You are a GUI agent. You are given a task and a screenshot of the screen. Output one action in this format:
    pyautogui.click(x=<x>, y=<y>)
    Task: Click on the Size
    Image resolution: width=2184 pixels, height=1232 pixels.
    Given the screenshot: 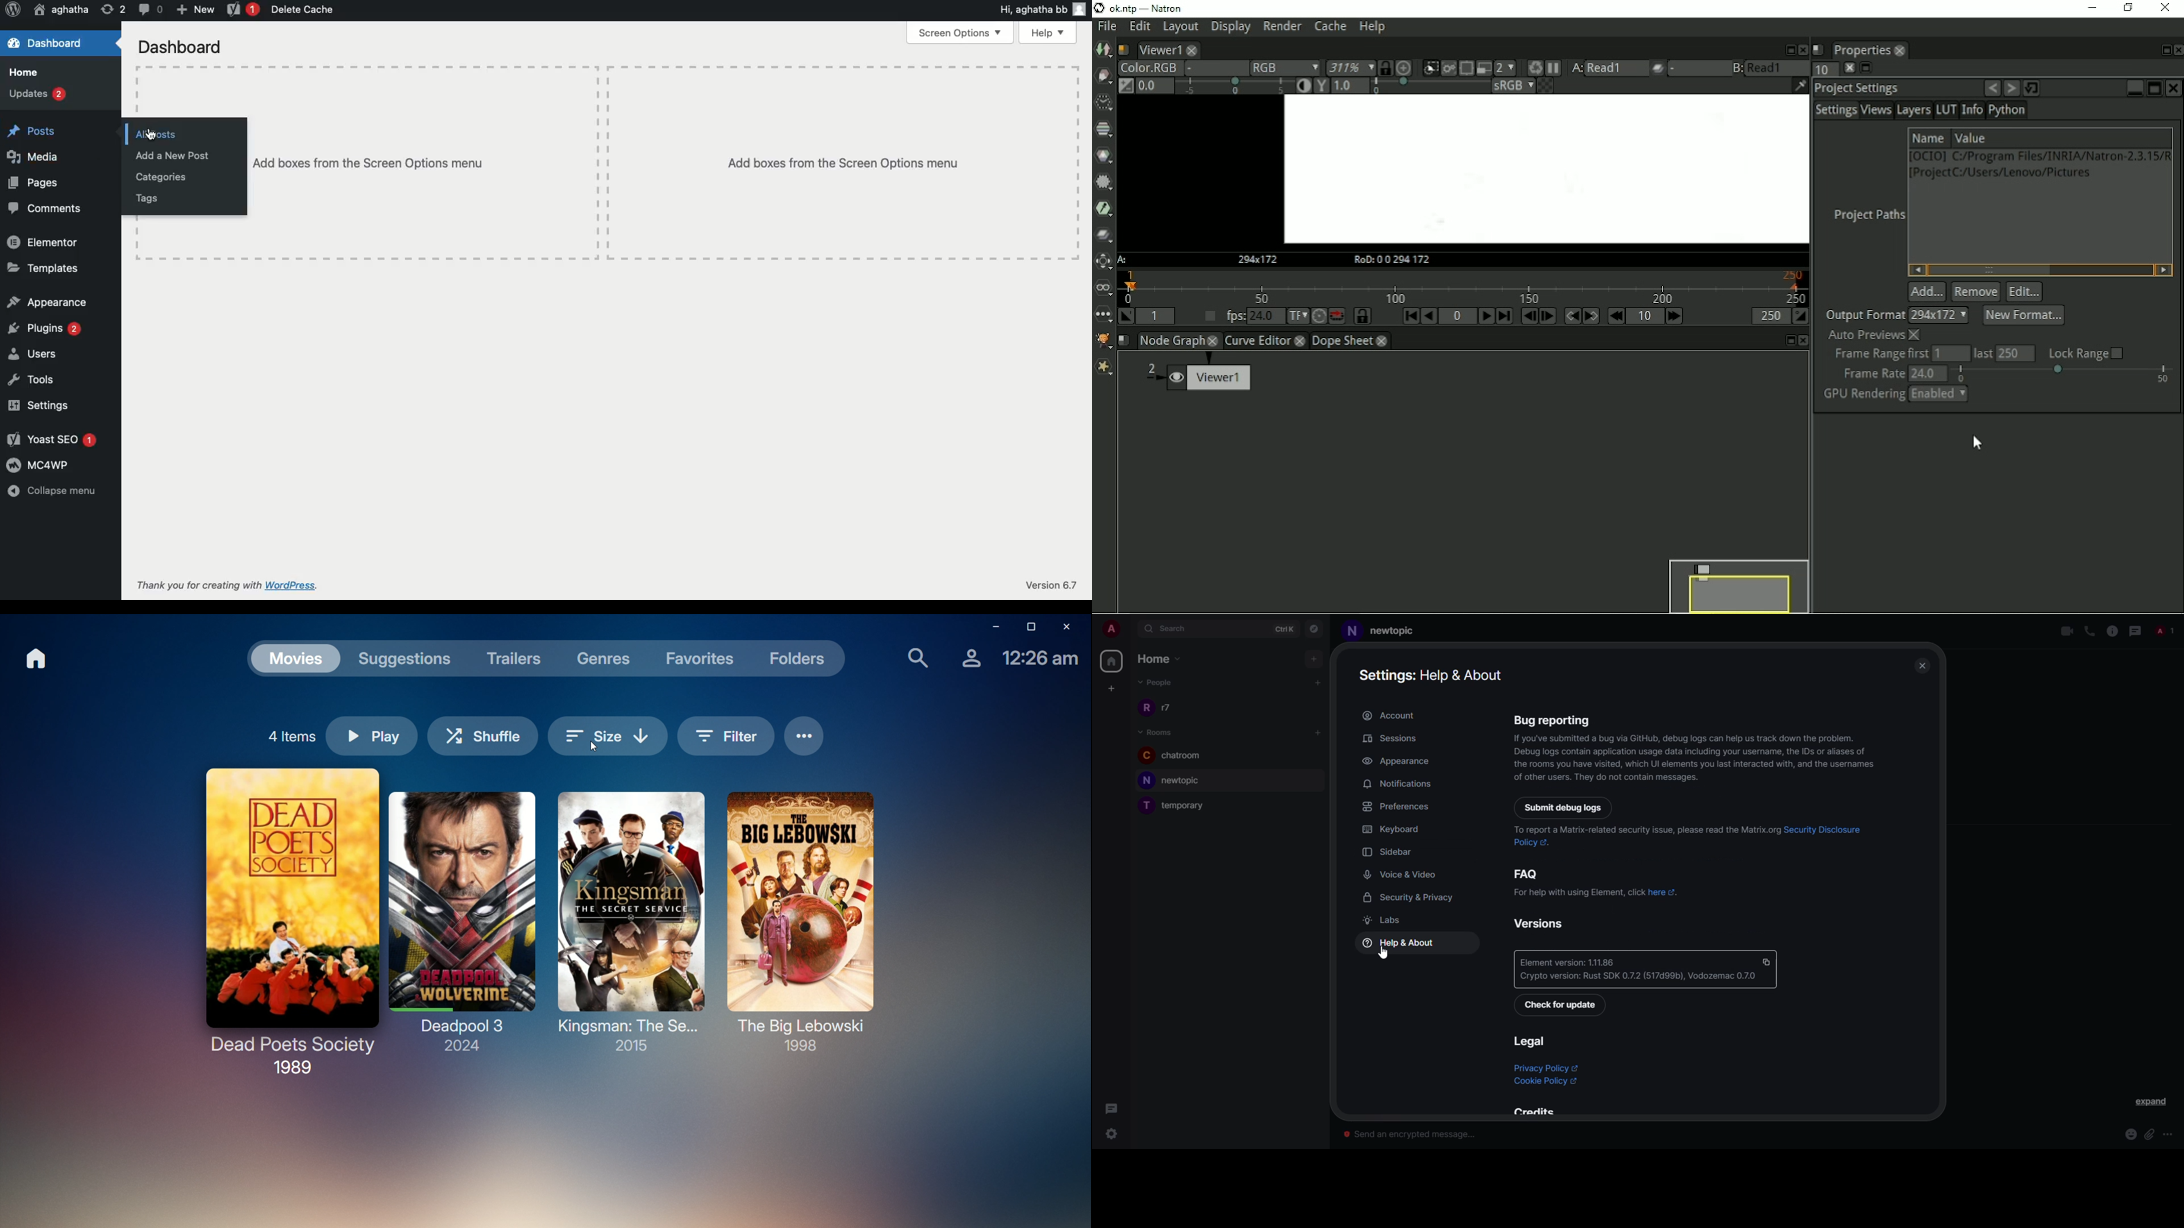 What is the action you would take?
    pyautogui.click(x=608, y=725)
    